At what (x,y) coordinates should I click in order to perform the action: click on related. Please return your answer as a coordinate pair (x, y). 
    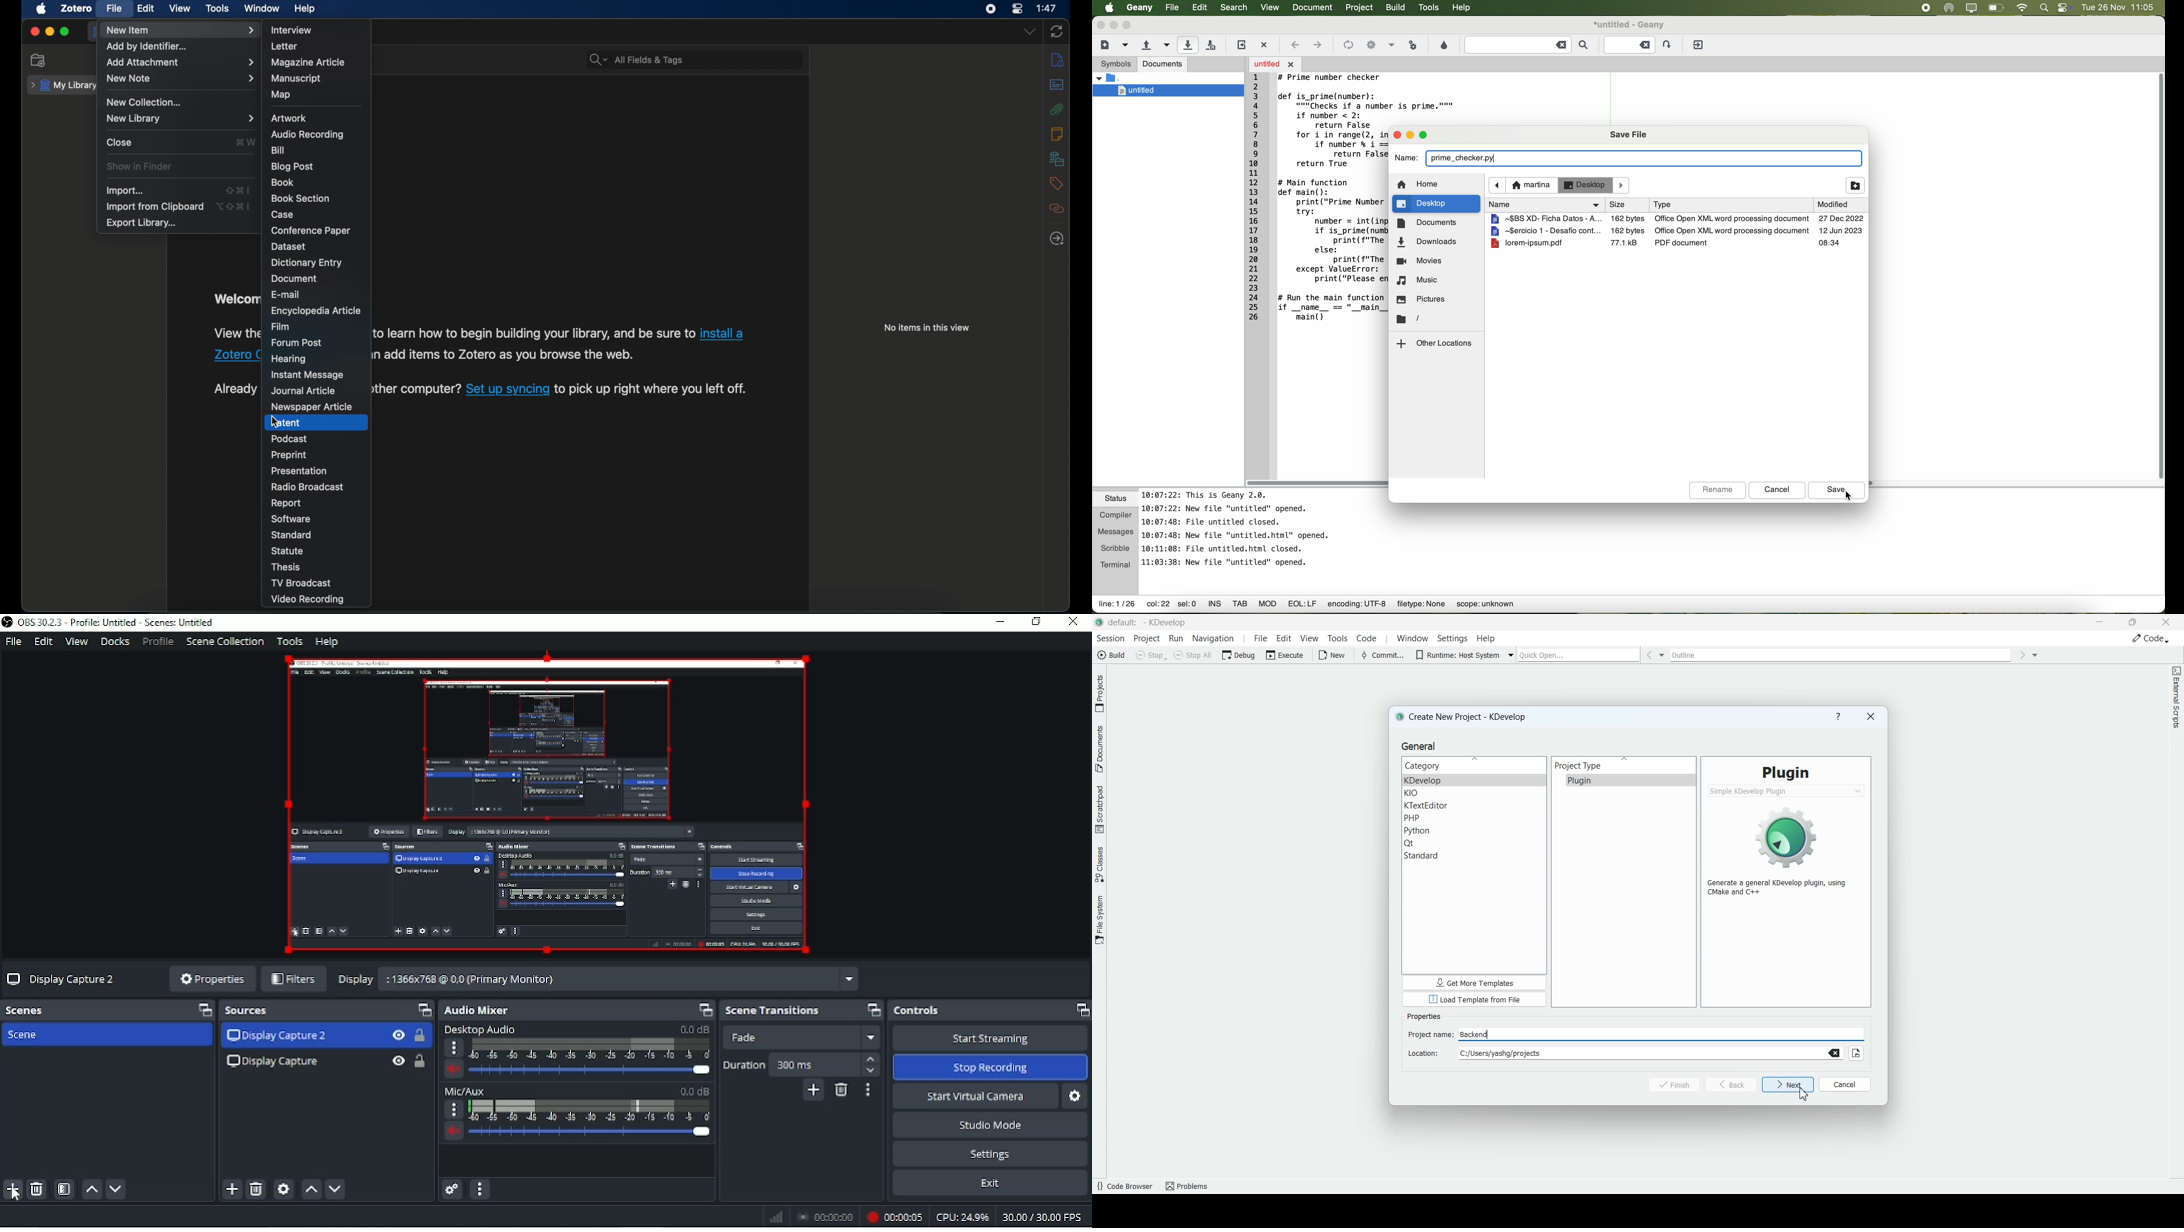
    Looking at the image, I should click on (1057, 209).